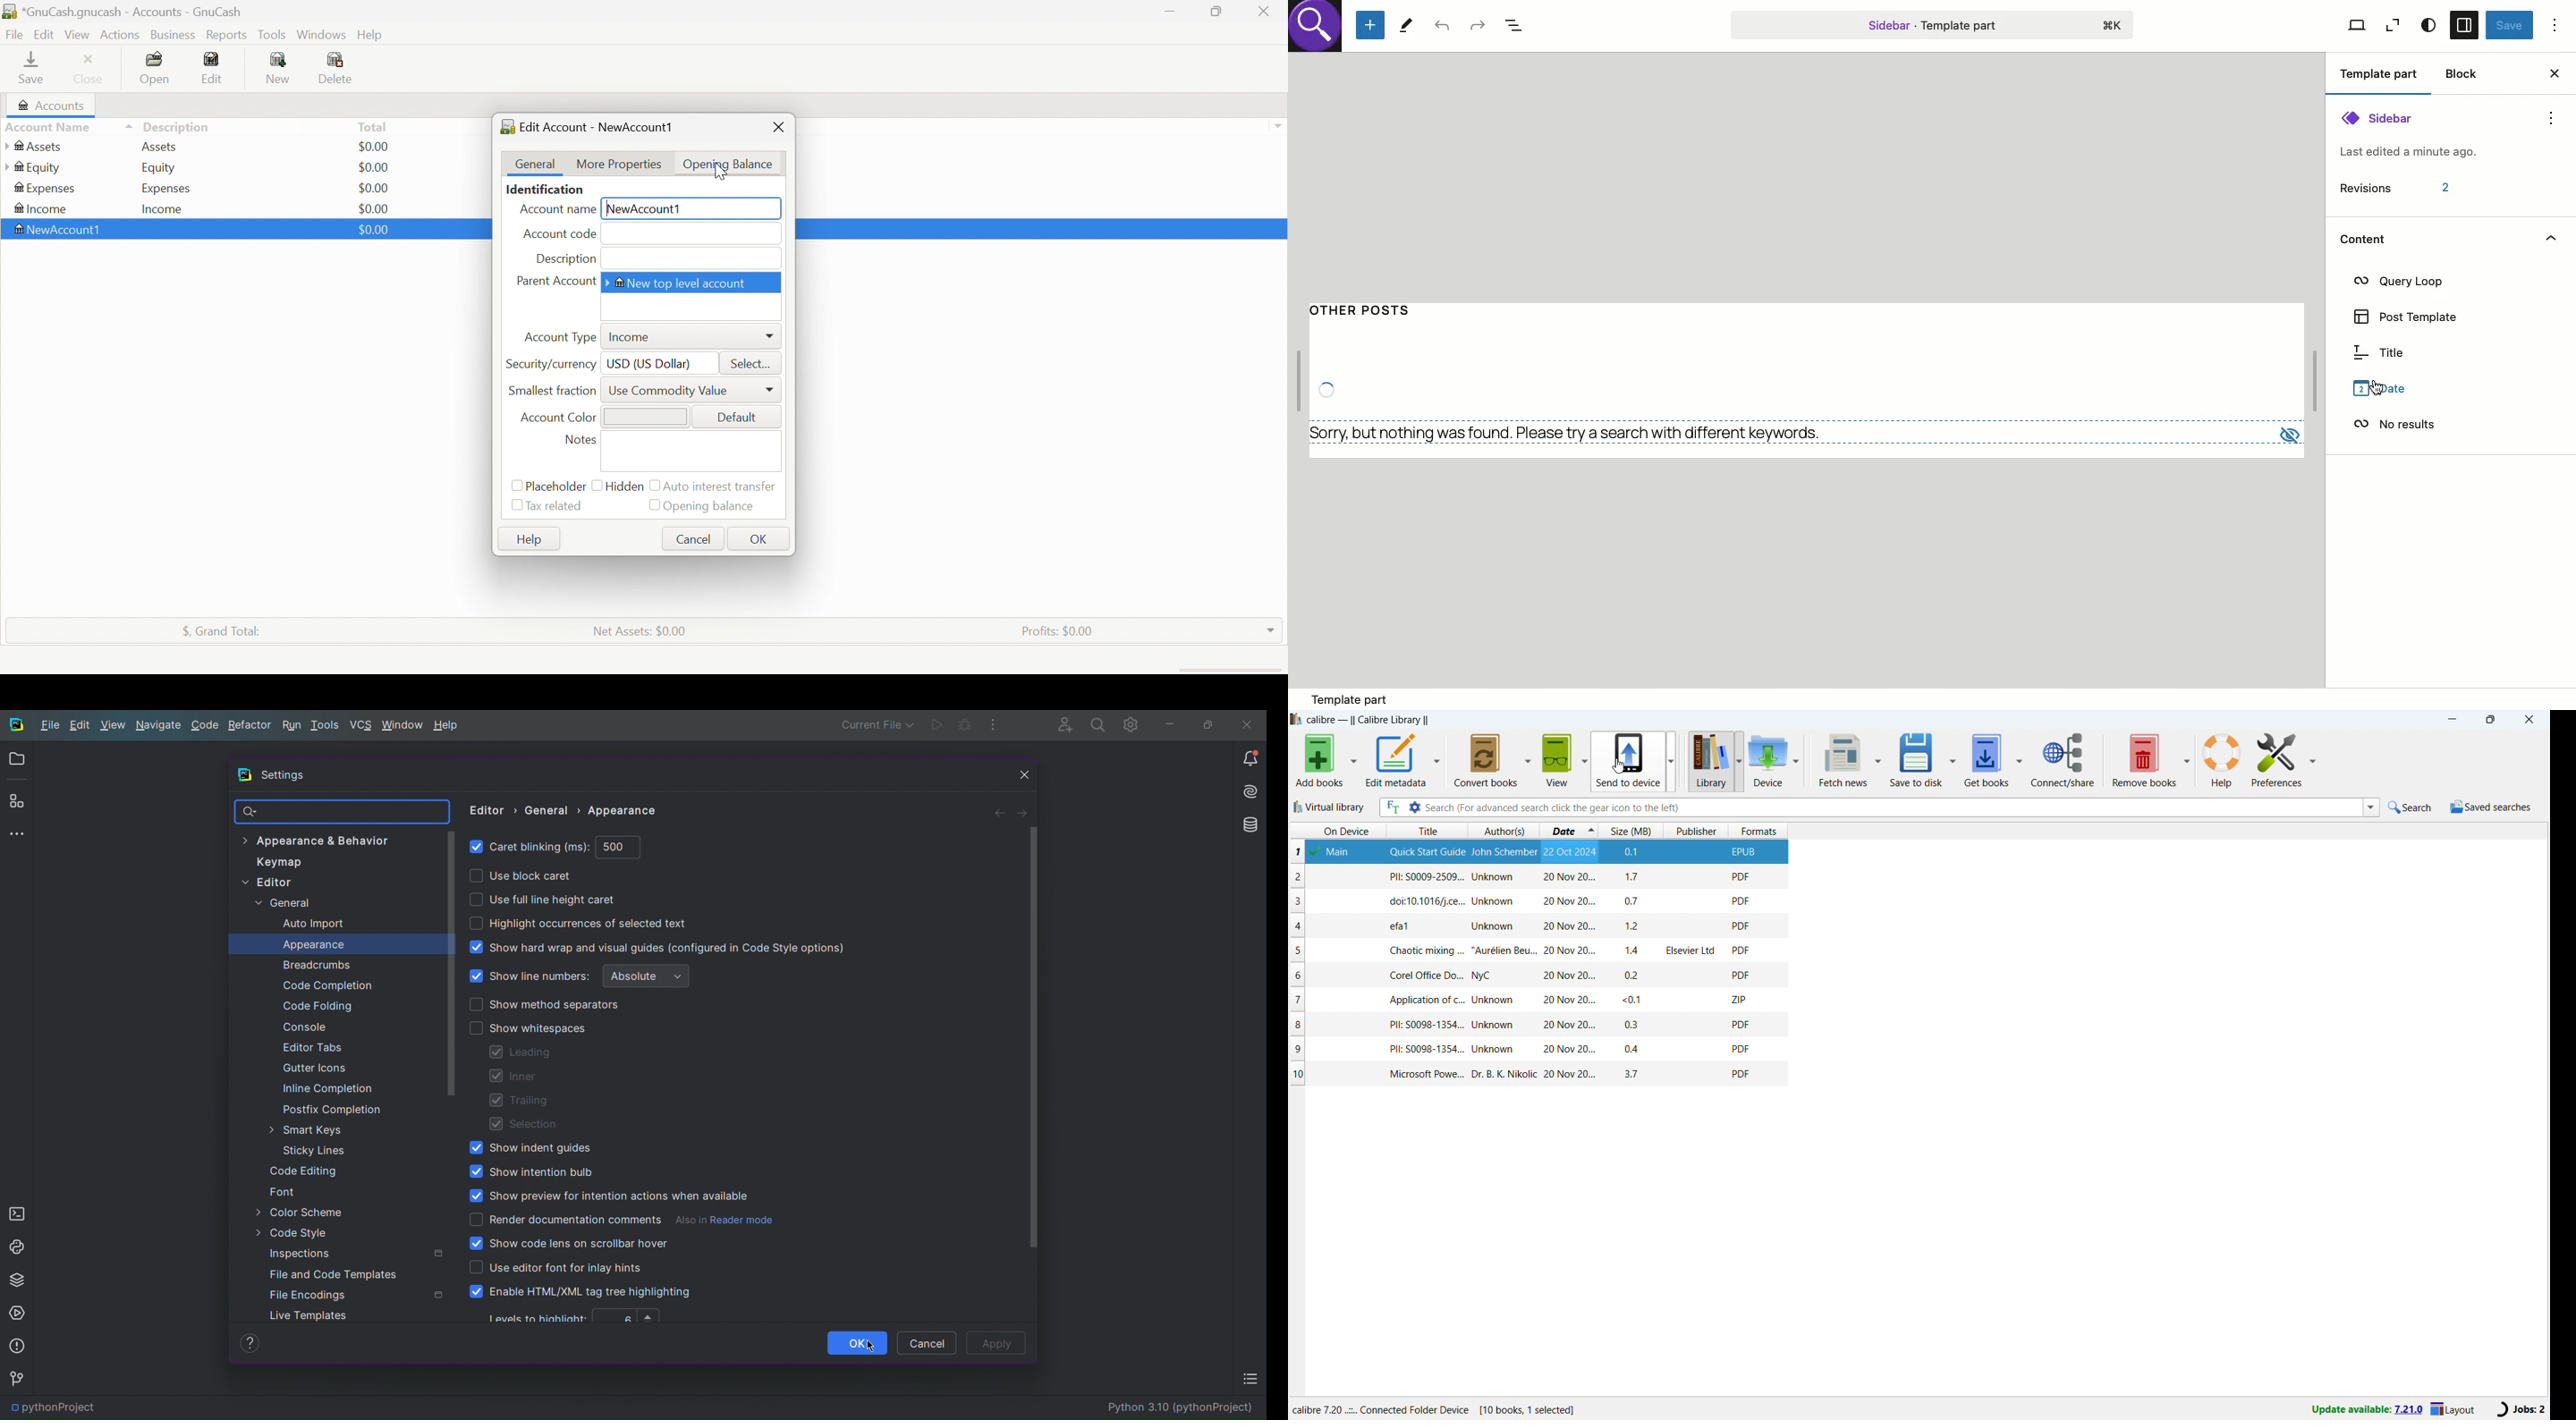  What do you see at coordinates (1057, 630) in the screenshot?
I see `Profits: $0.00` at bounding box center [1057, 630].